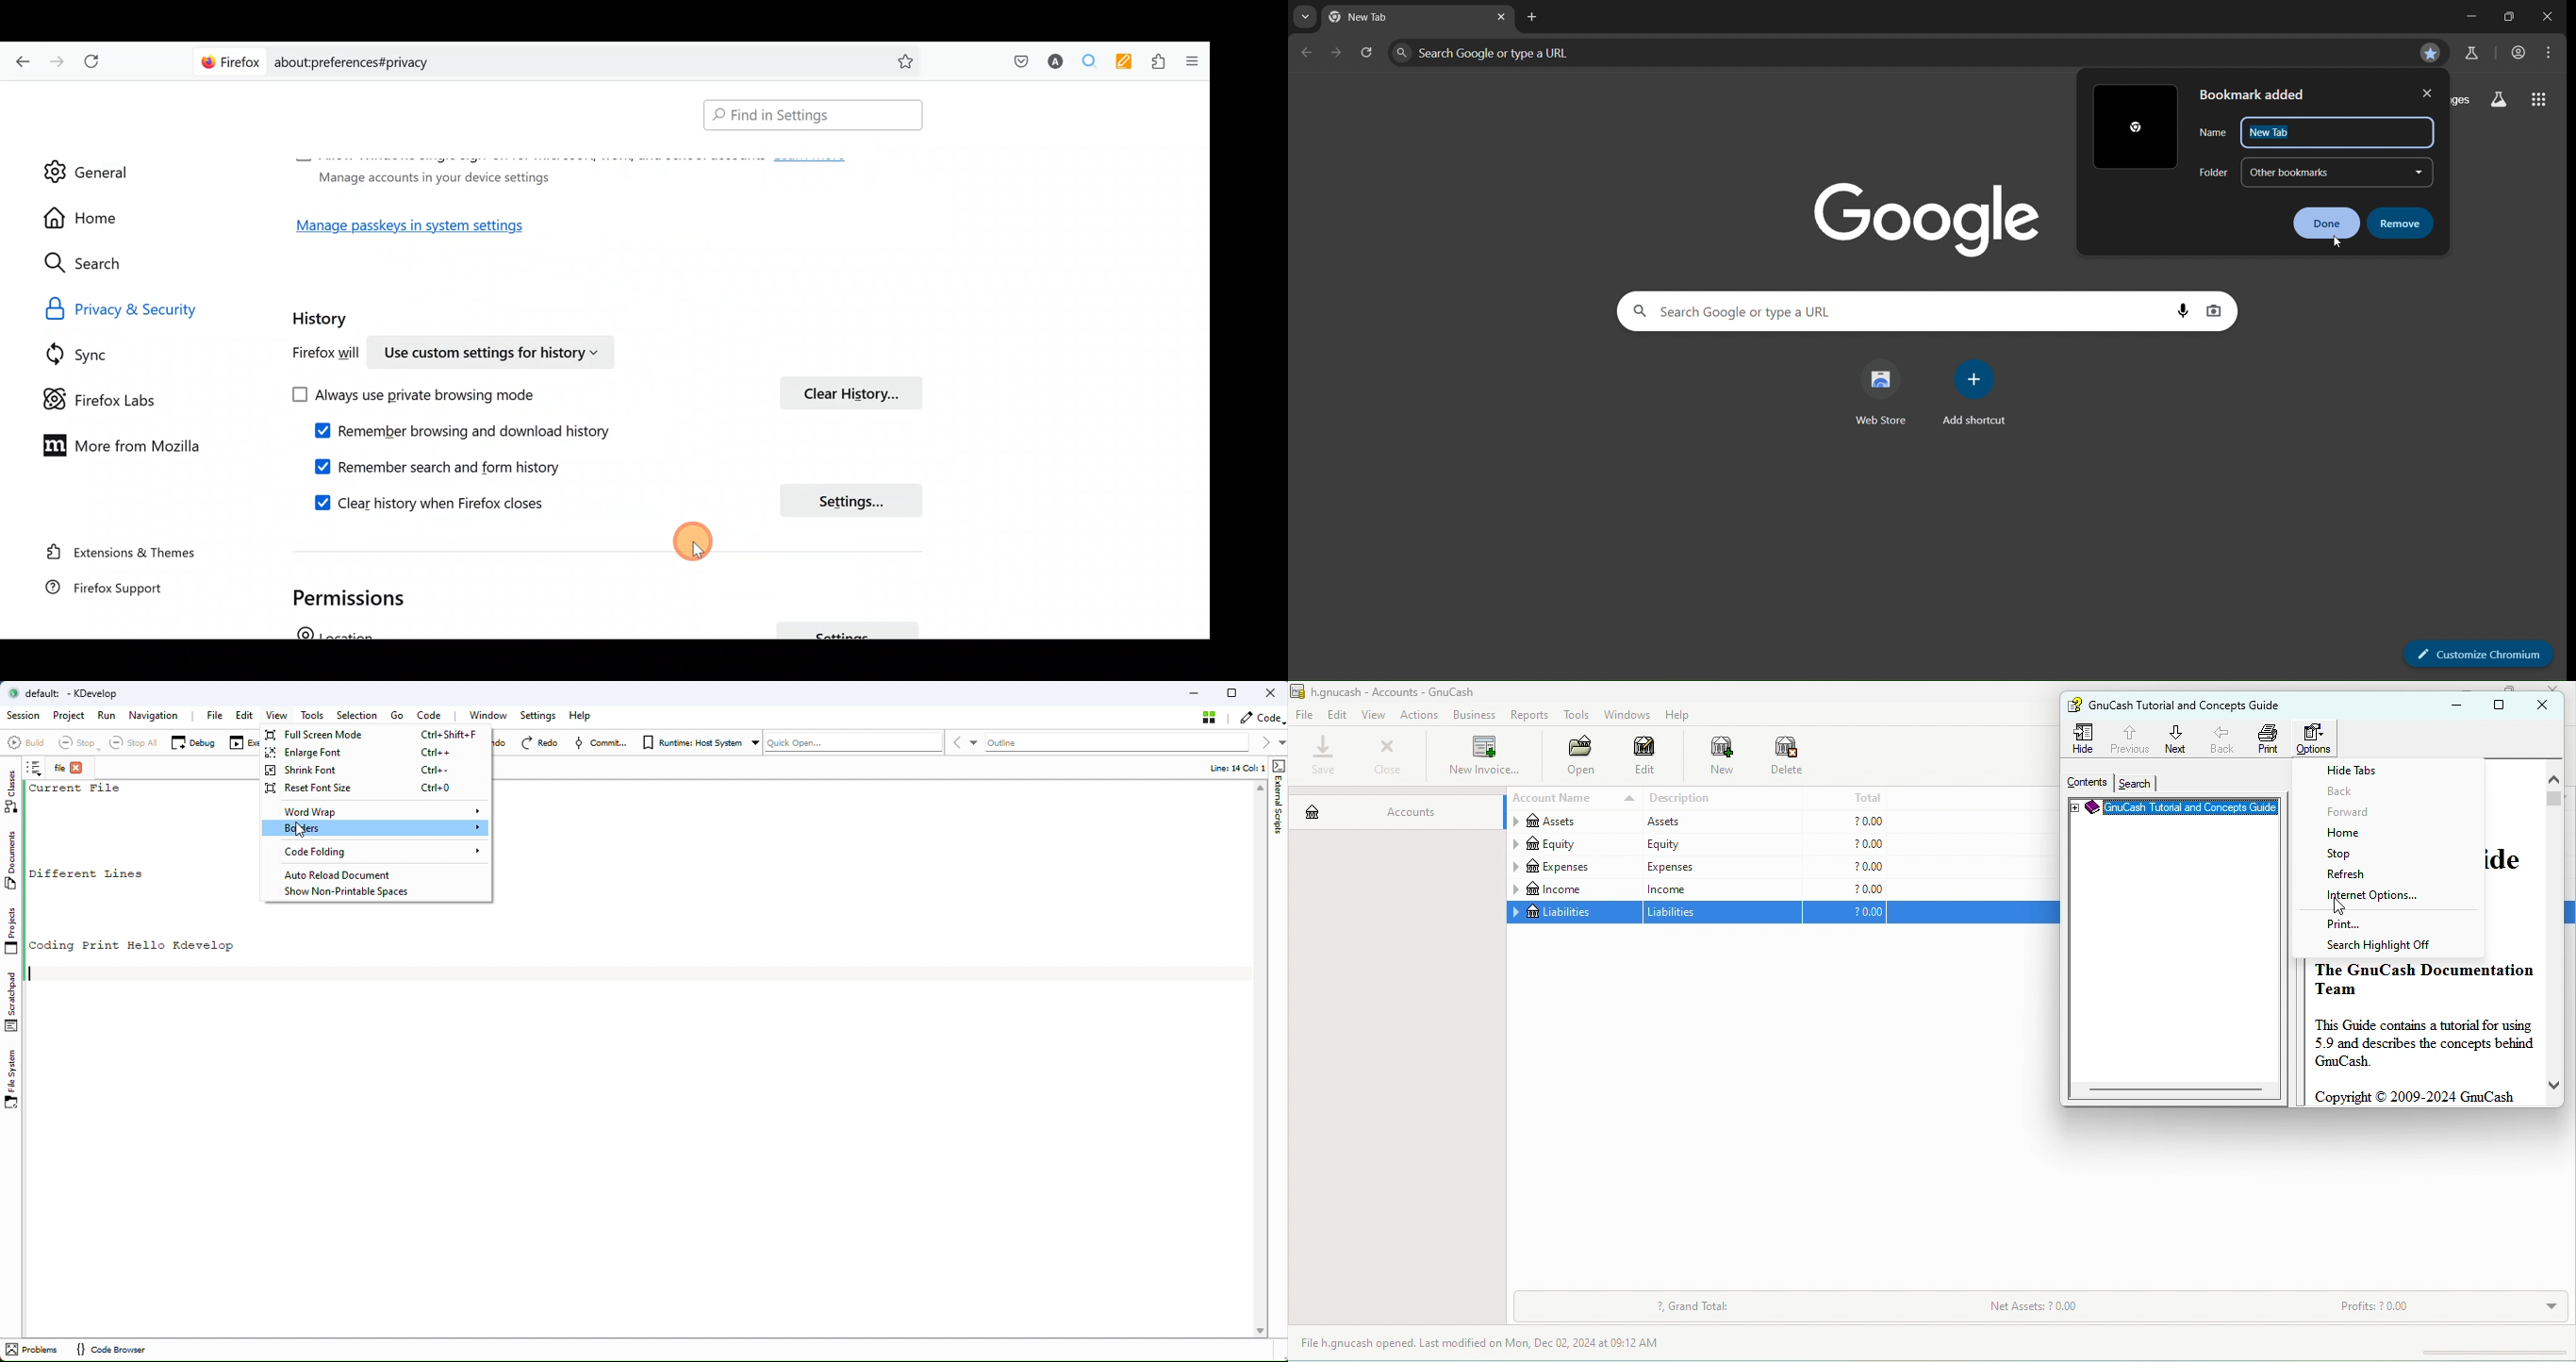 The image size is (2576, 1372). What do you see at coordinates (1155, 62) in the screenshot?
I see `Extensions` at bounding box center [1155, 62].